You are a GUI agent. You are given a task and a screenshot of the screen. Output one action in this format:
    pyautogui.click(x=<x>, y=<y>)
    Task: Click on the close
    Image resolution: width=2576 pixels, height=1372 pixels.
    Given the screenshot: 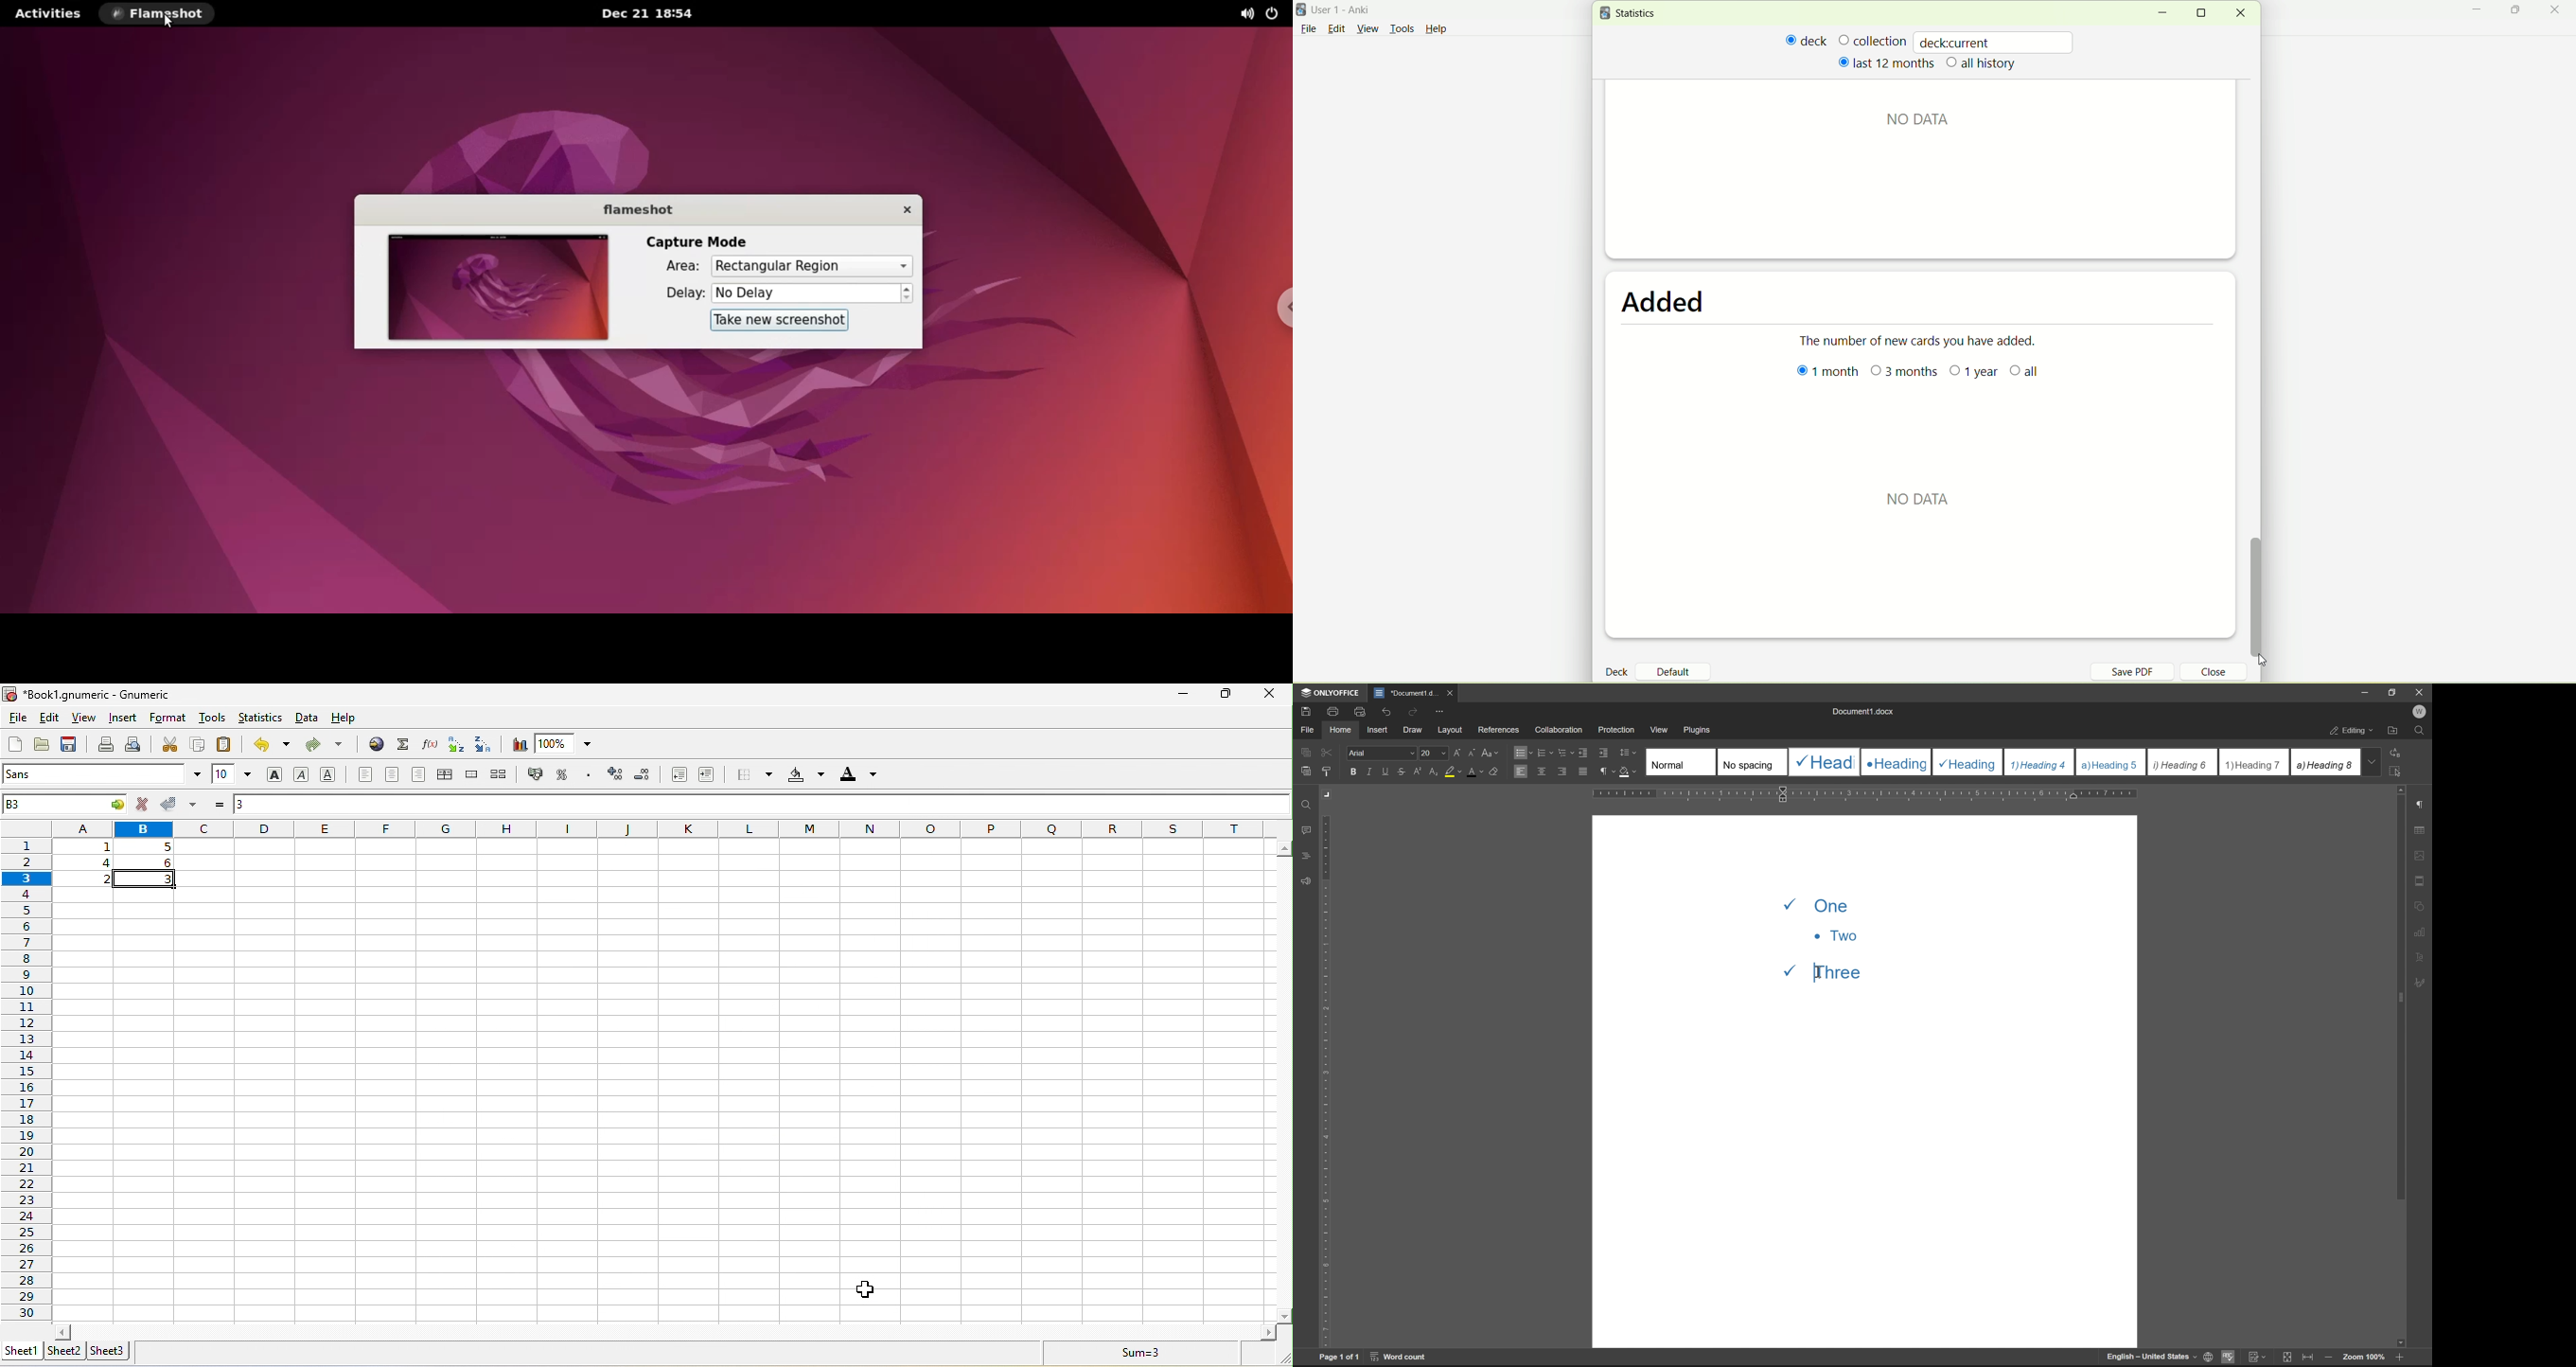 What is the action you would take?
    pyautogui.click(x=2206, y=673)
    